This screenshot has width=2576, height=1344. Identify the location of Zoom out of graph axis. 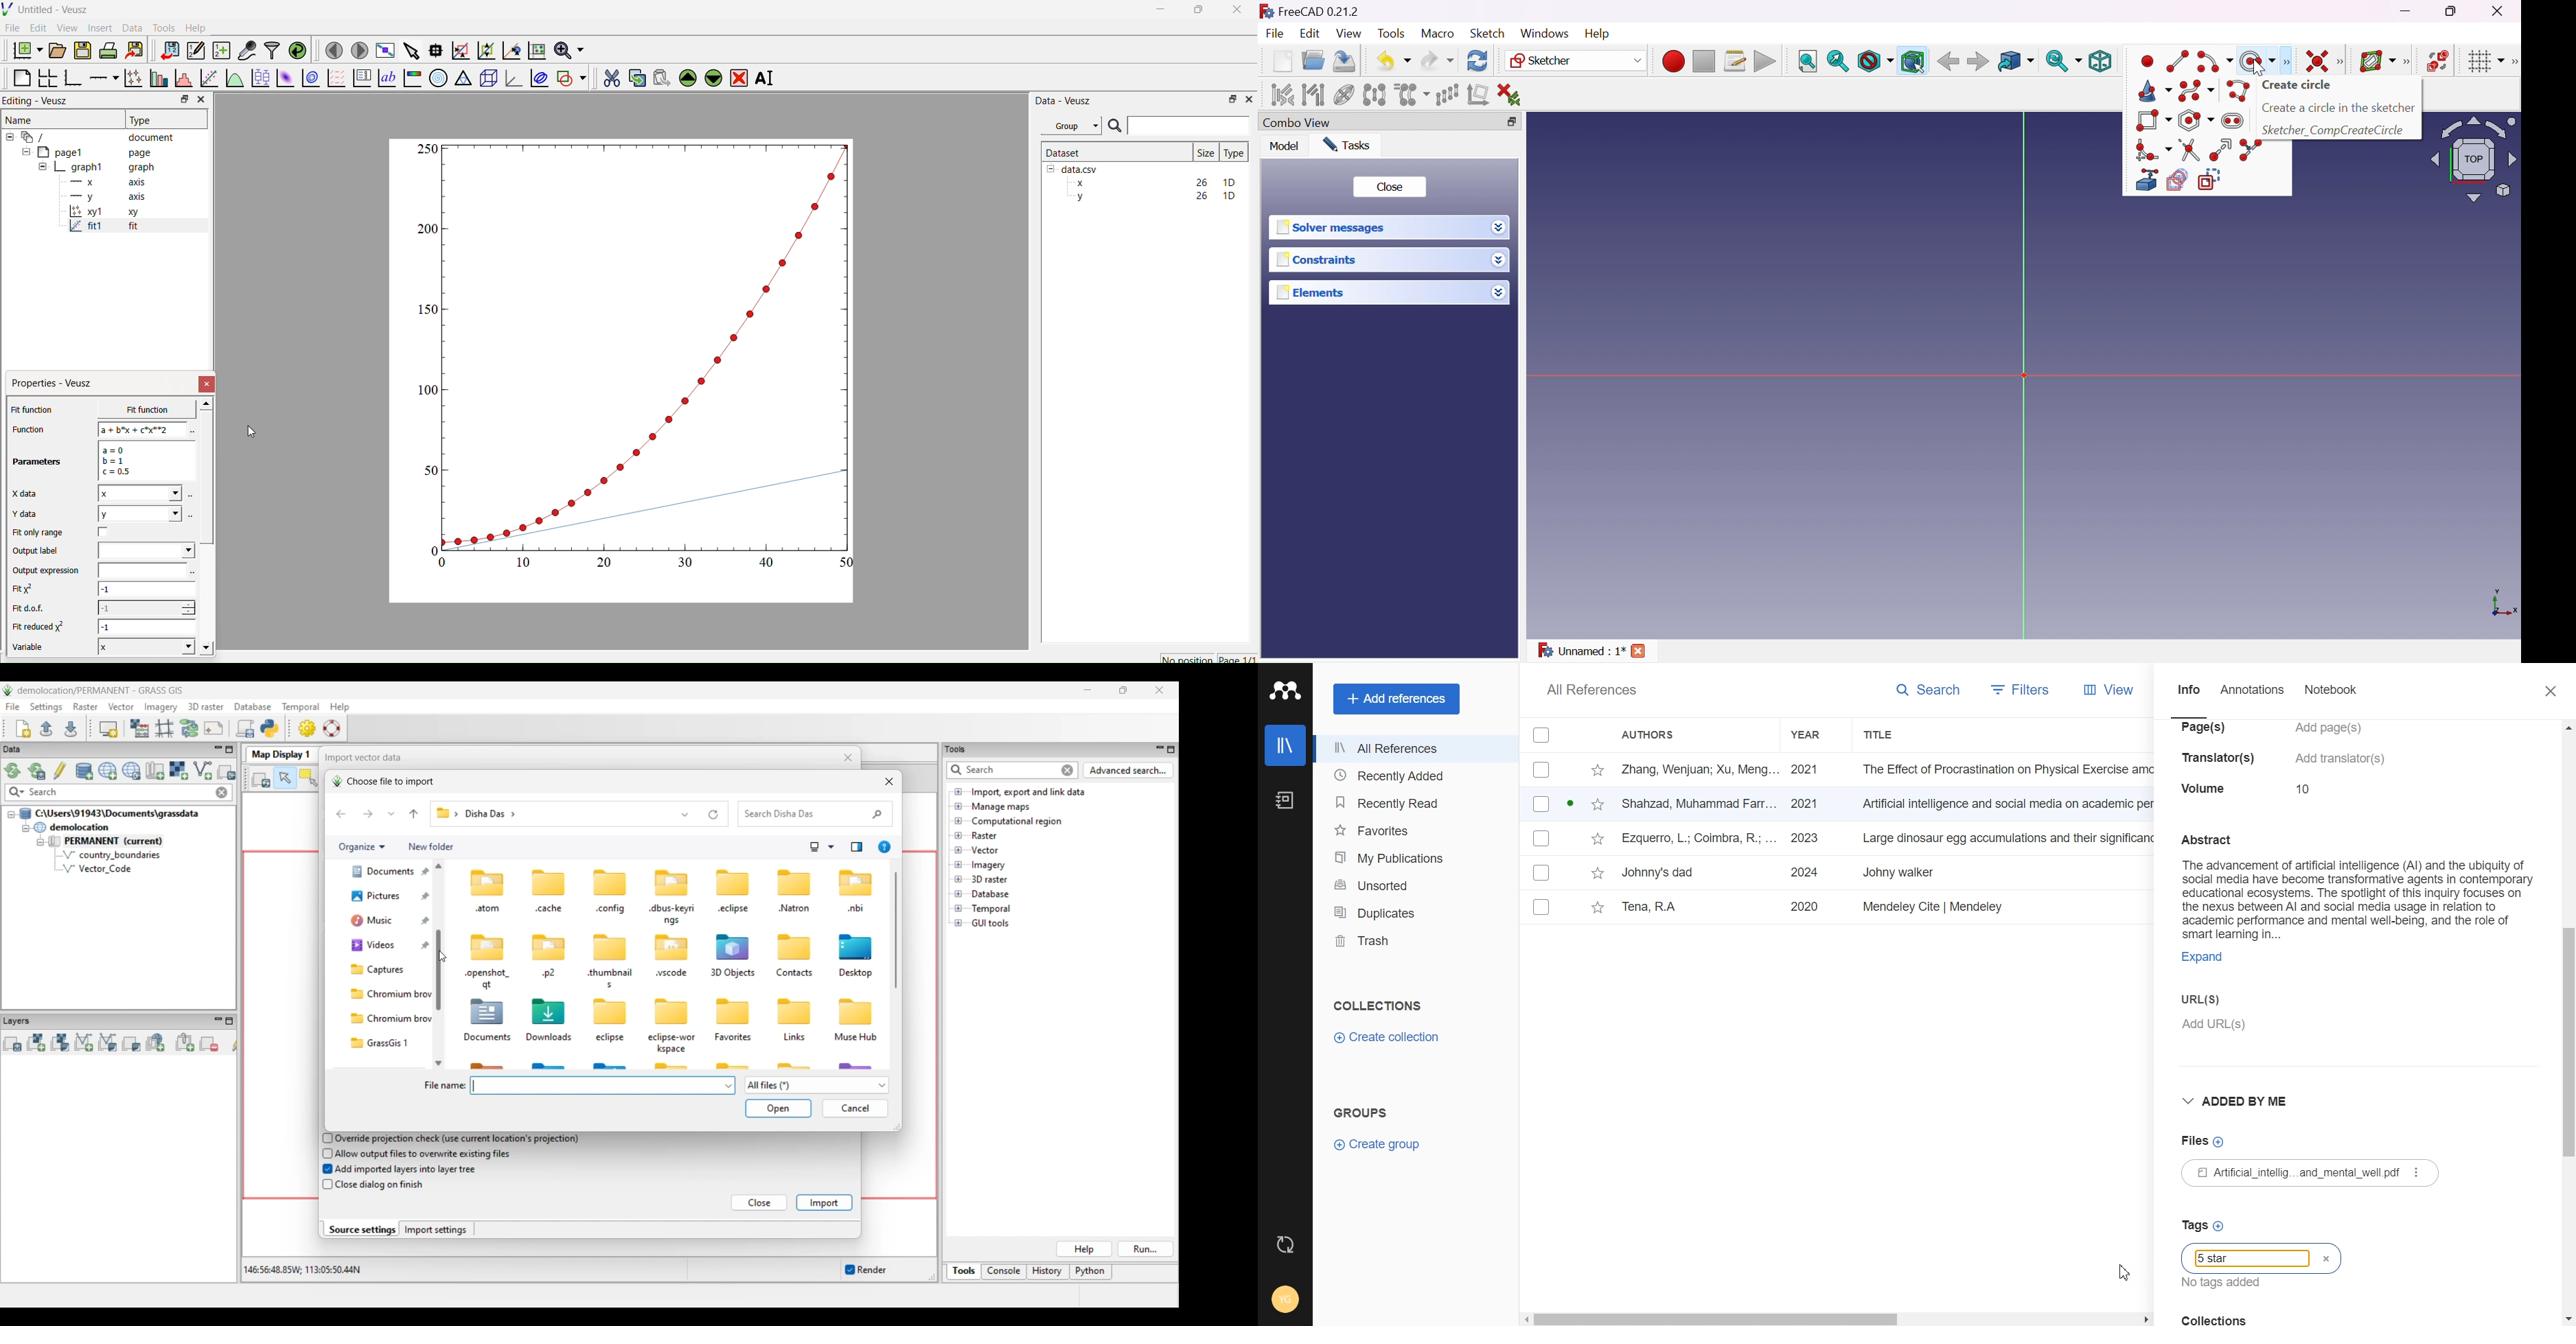
(485, 49).